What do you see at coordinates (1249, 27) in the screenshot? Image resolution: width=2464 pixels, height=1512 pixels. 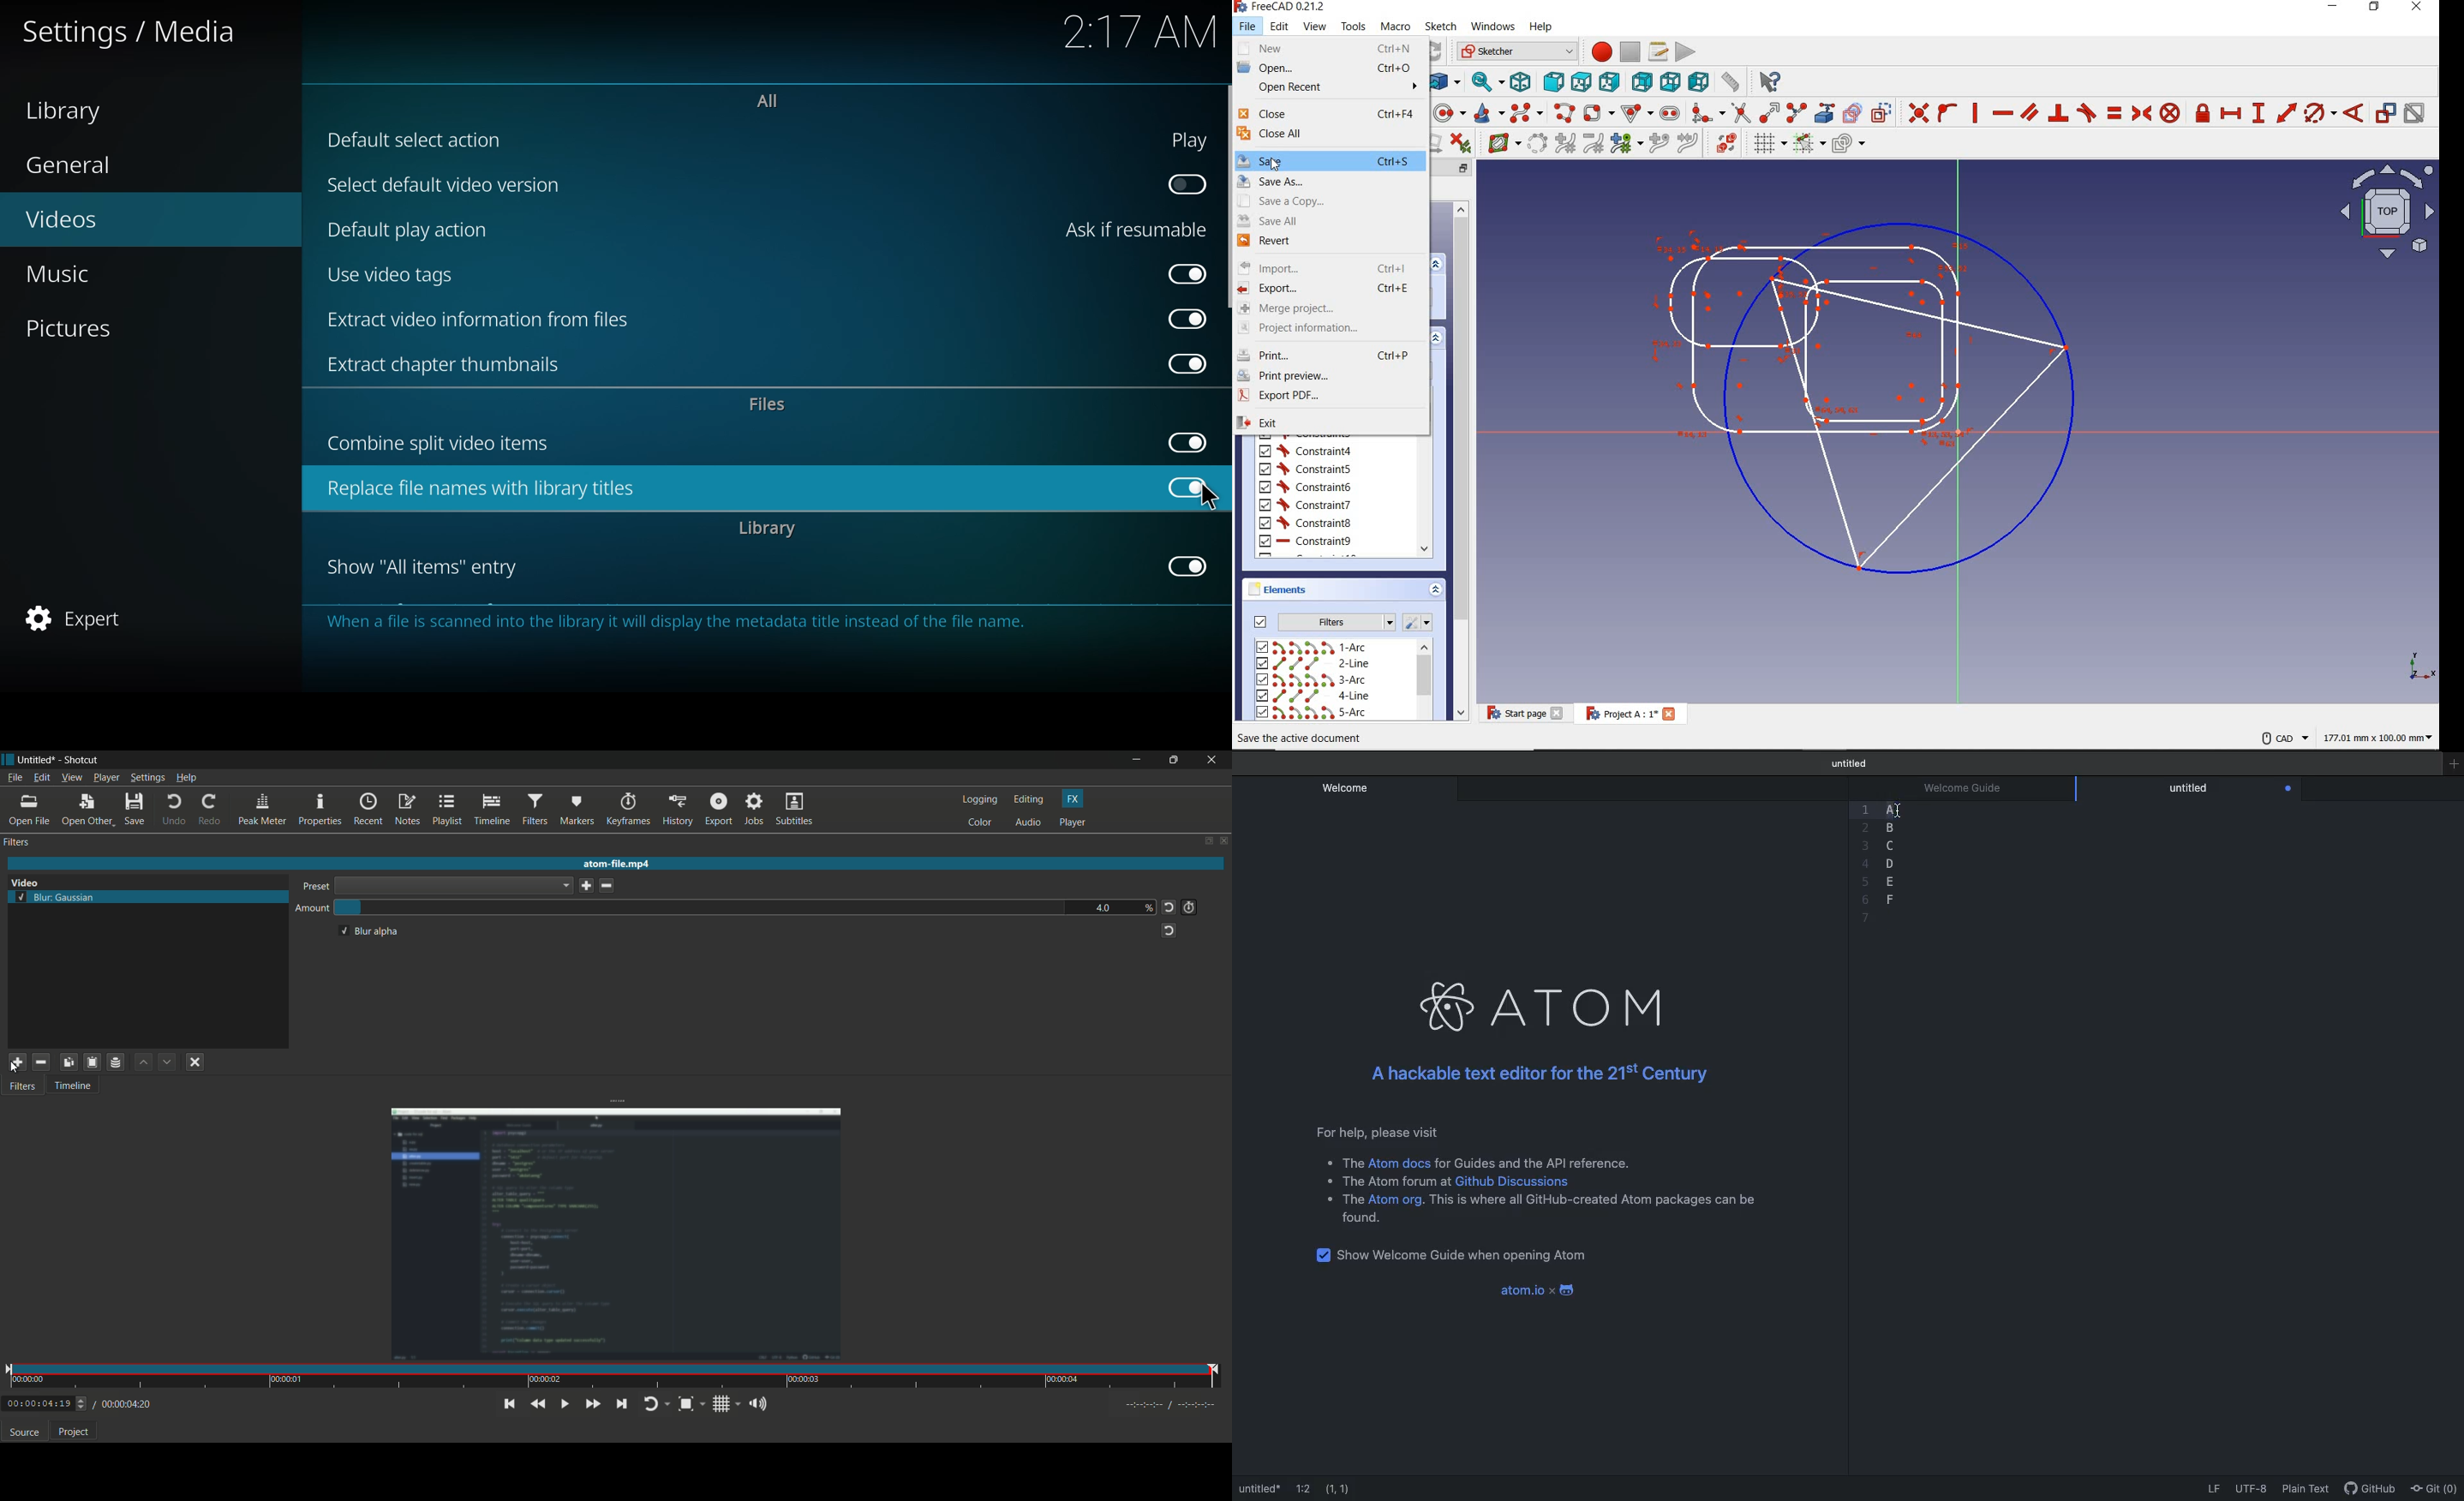 I see `file` at bounding box center [1249, 27].